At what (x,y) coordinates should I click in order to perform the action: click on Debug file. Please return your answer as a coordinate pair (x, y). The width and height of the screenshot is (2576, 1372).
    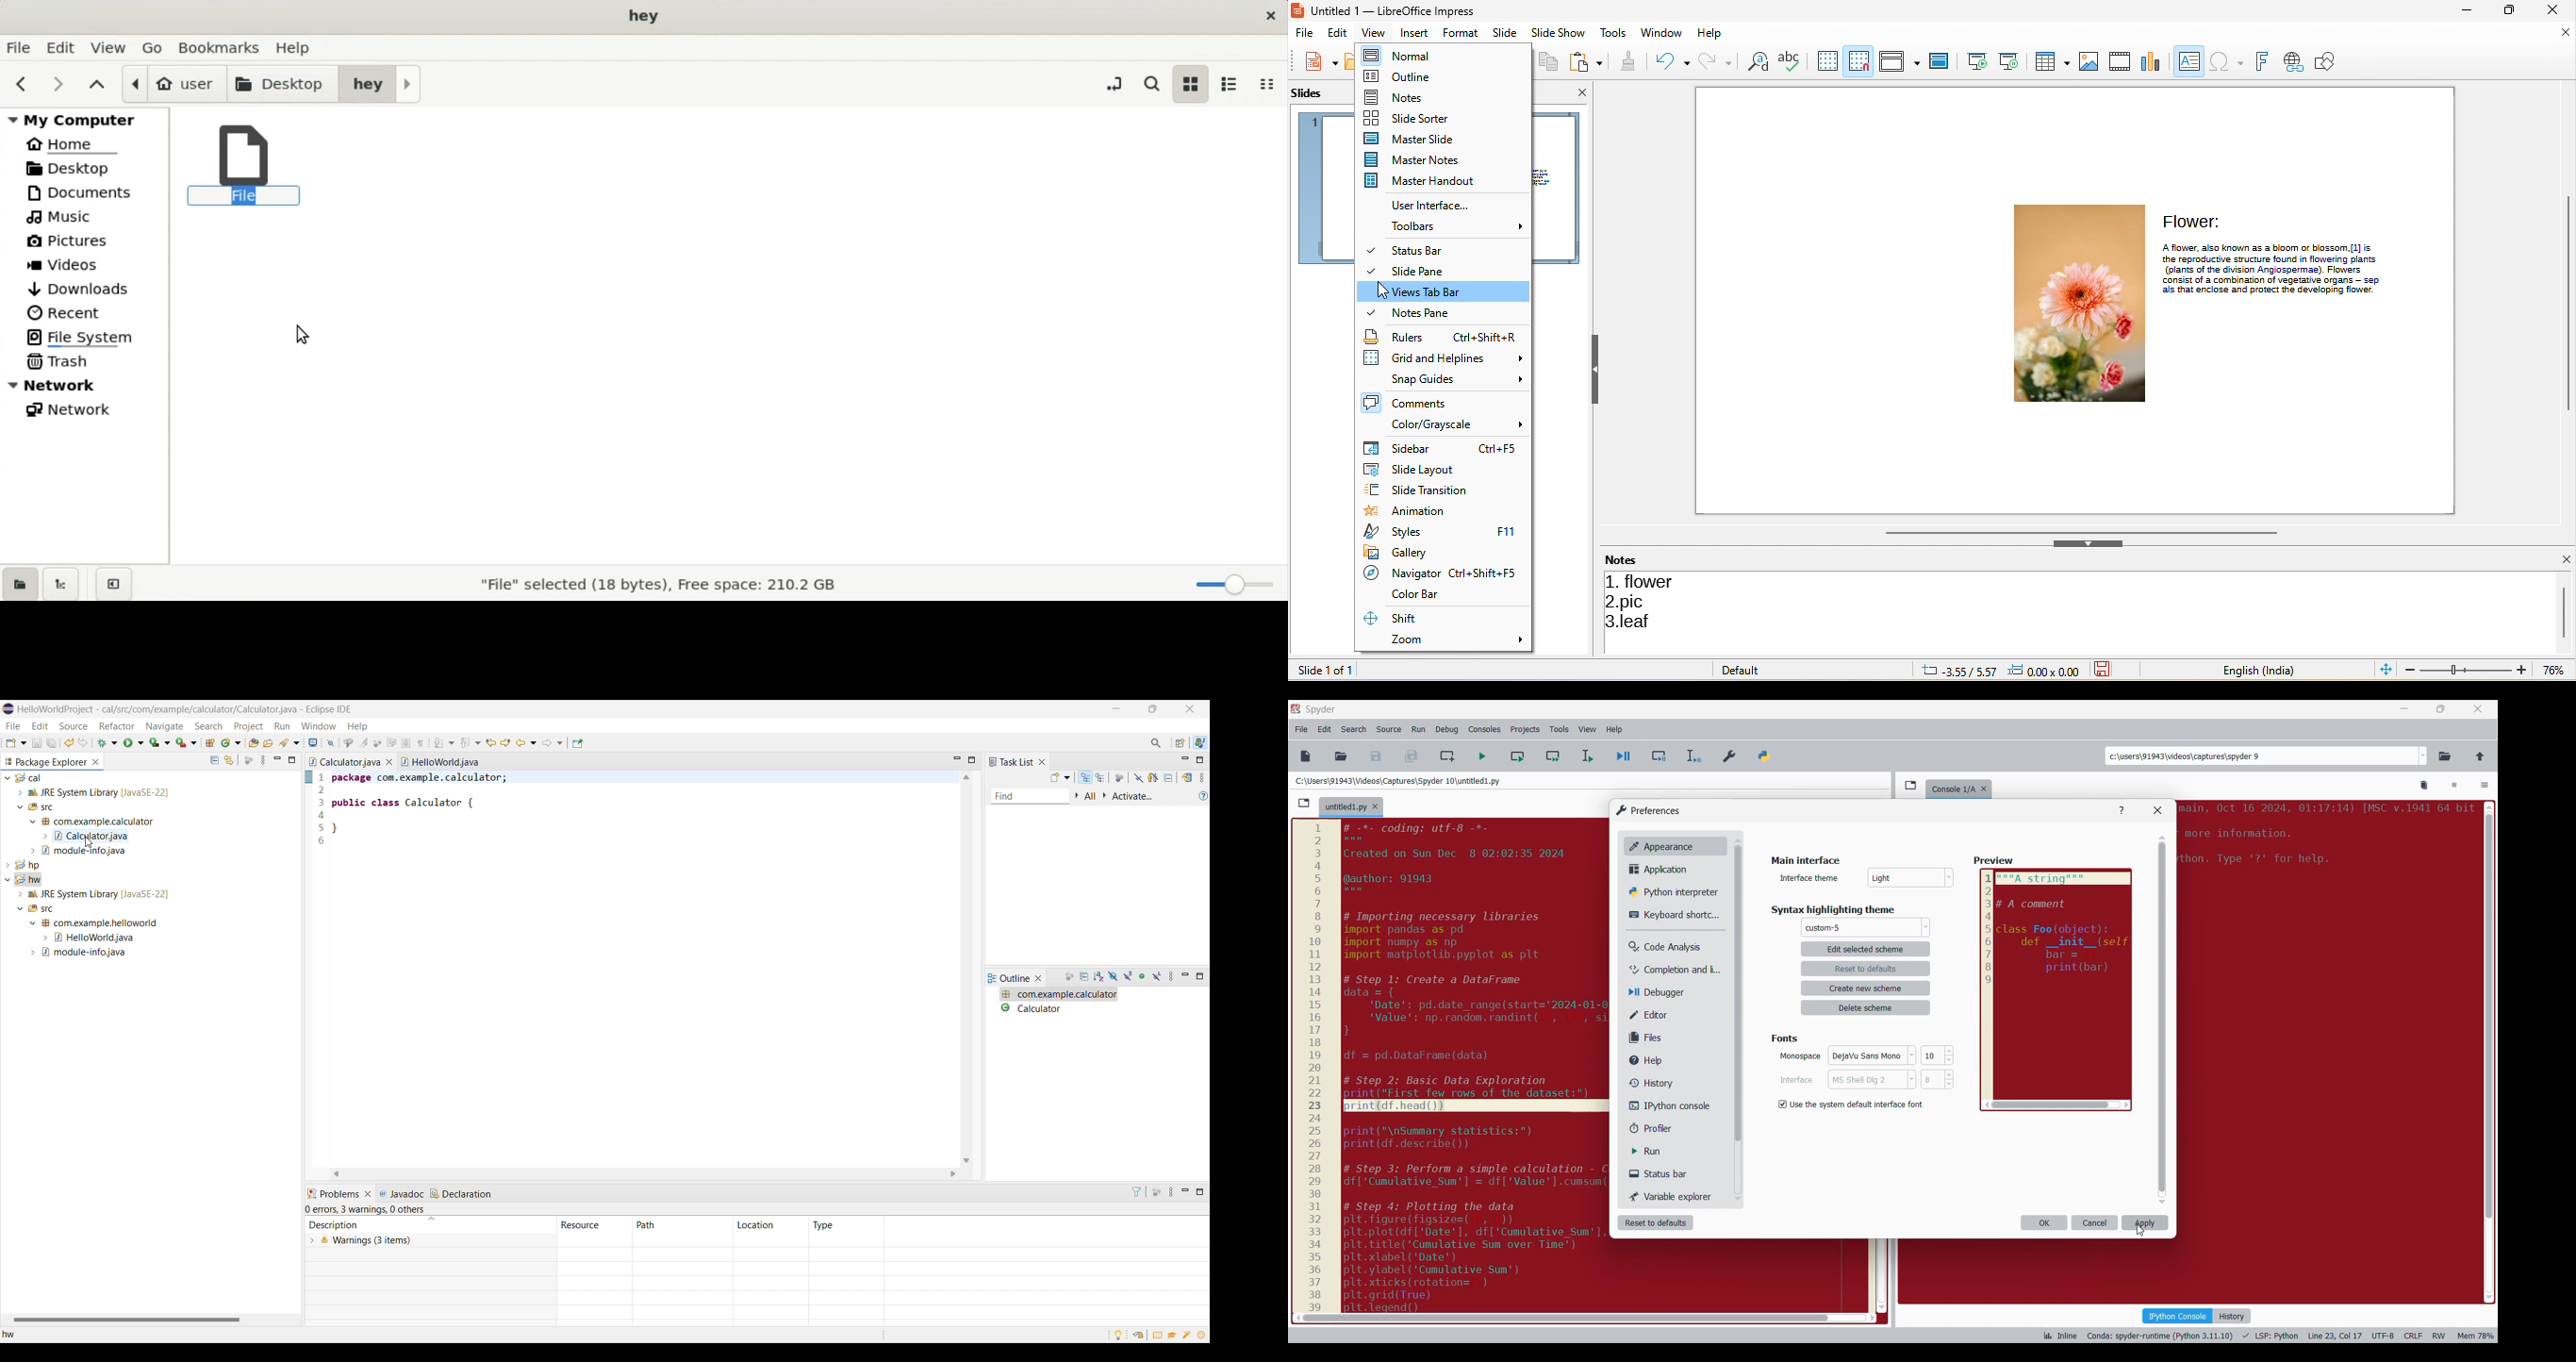
    Looking at the image, I should click on (1624, 757).